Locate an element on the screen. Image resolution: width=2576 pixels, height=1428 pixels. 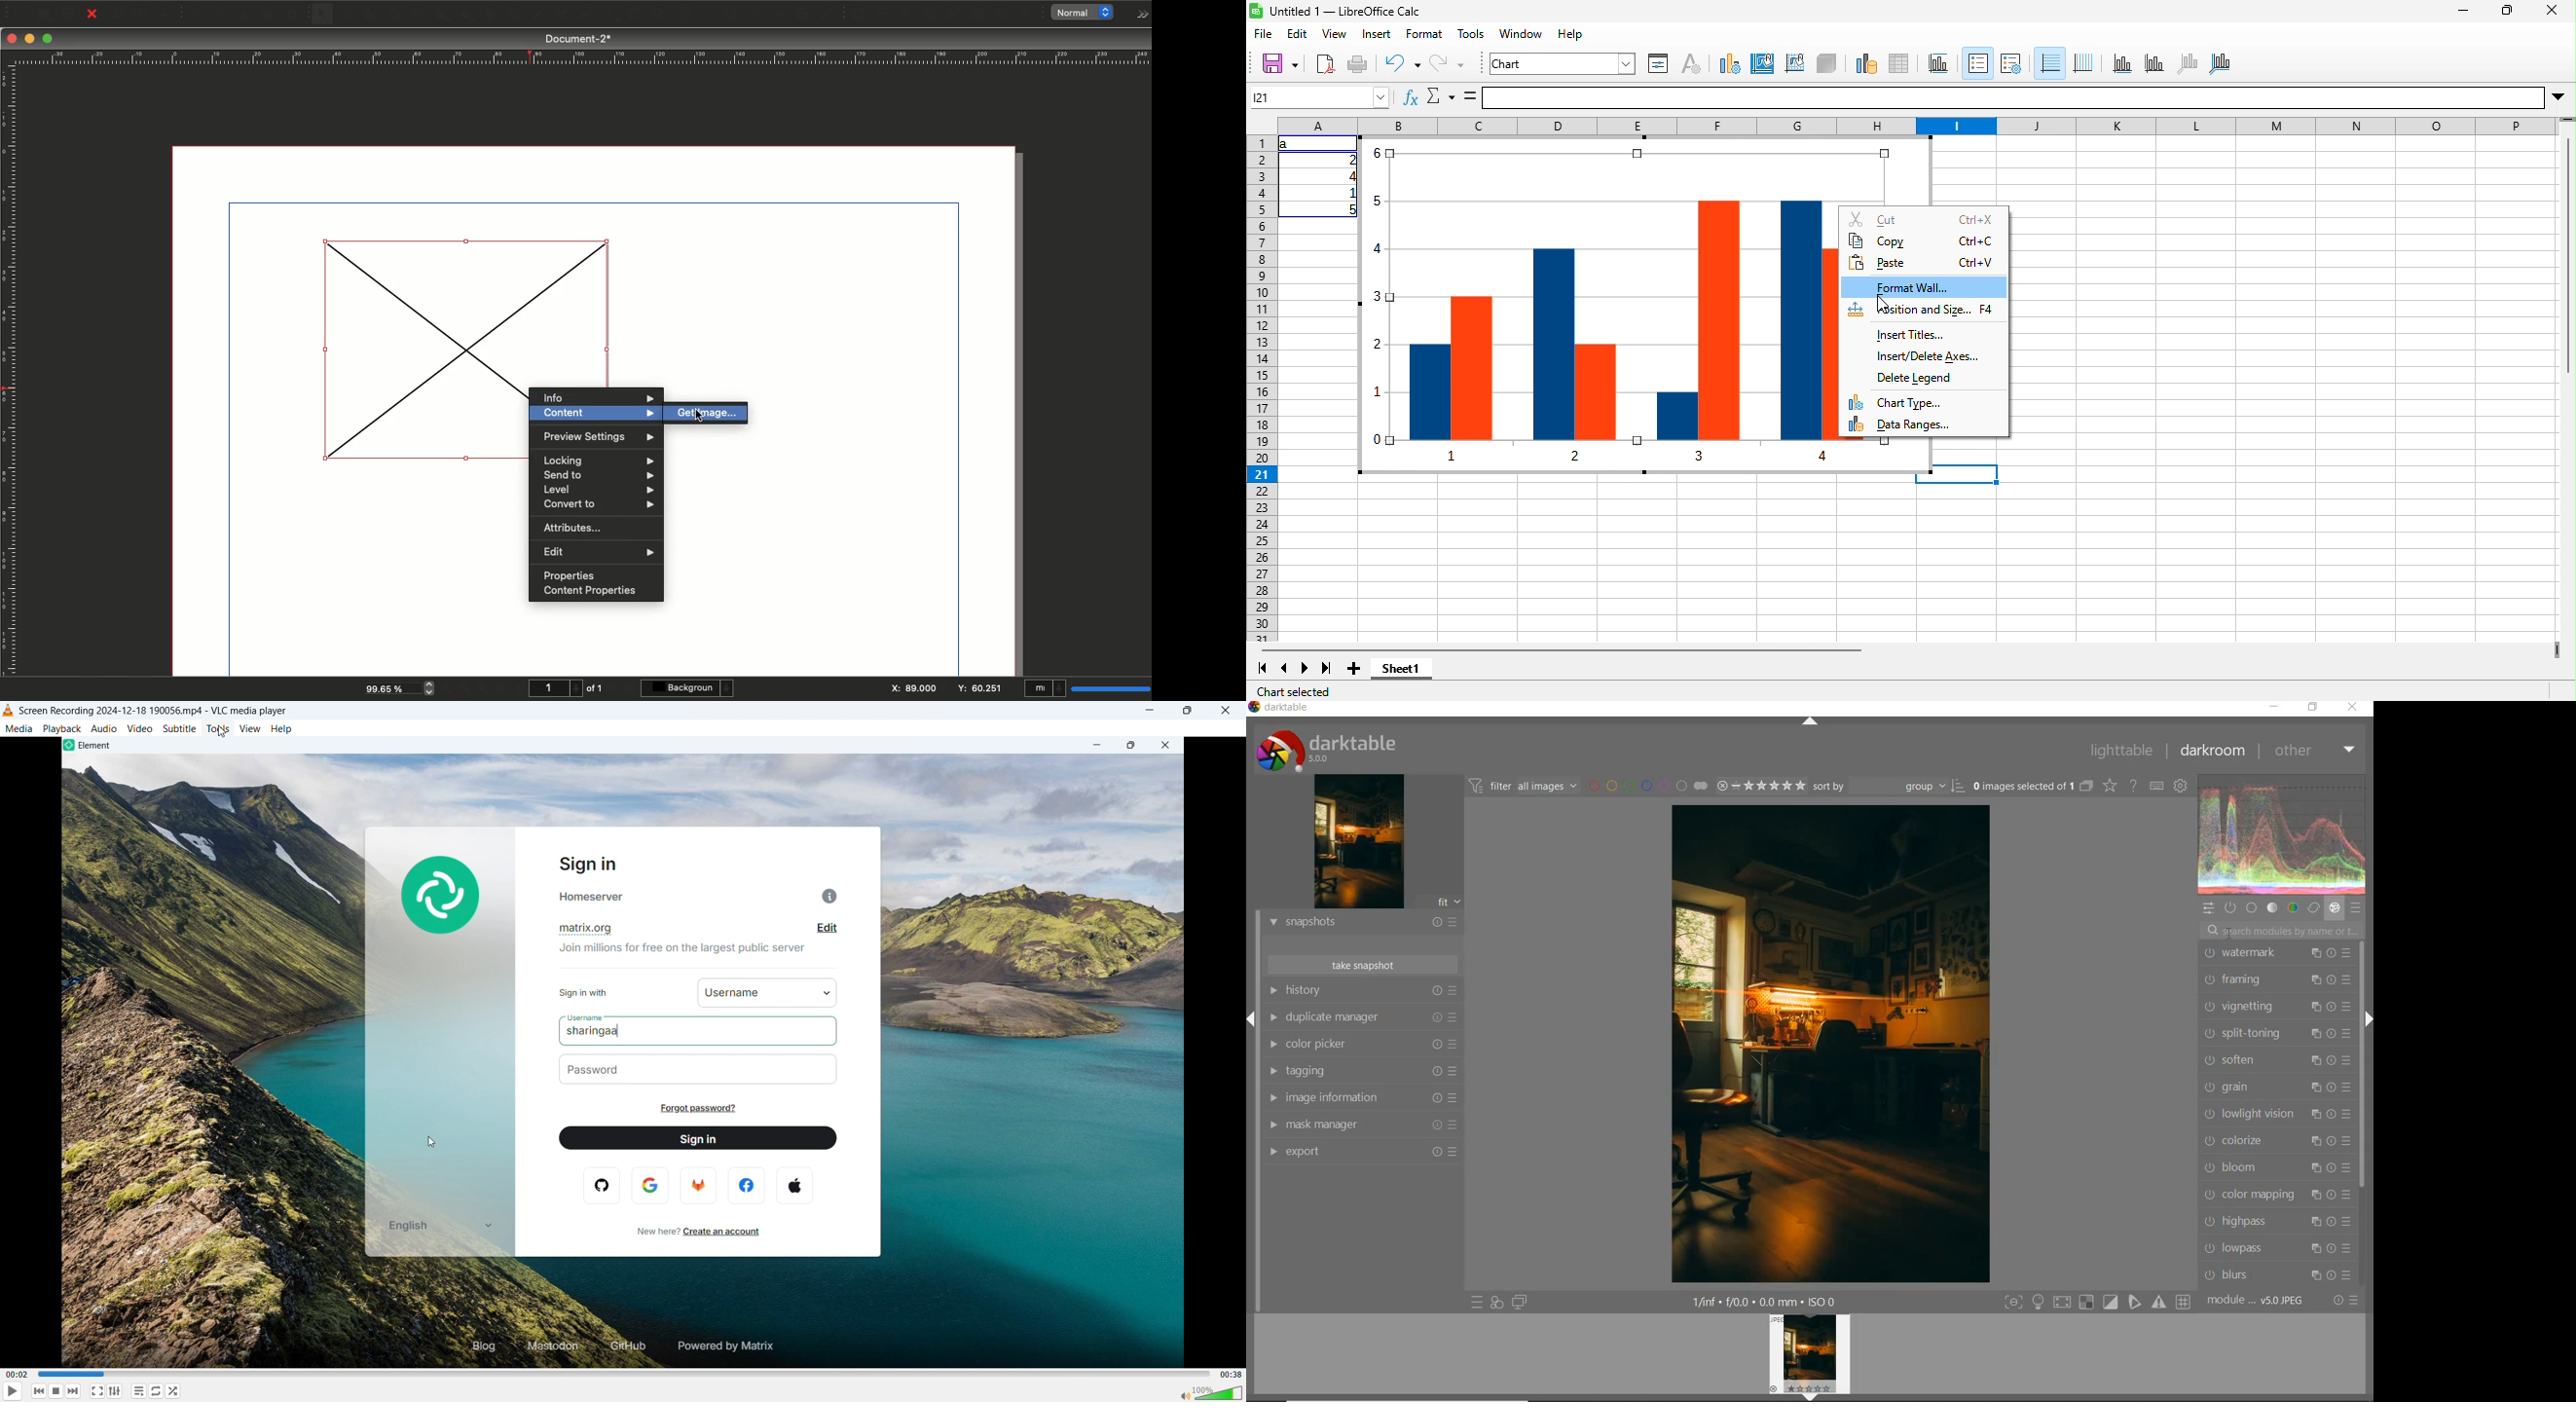
forward or next media is located at coordinates (73, 1391).